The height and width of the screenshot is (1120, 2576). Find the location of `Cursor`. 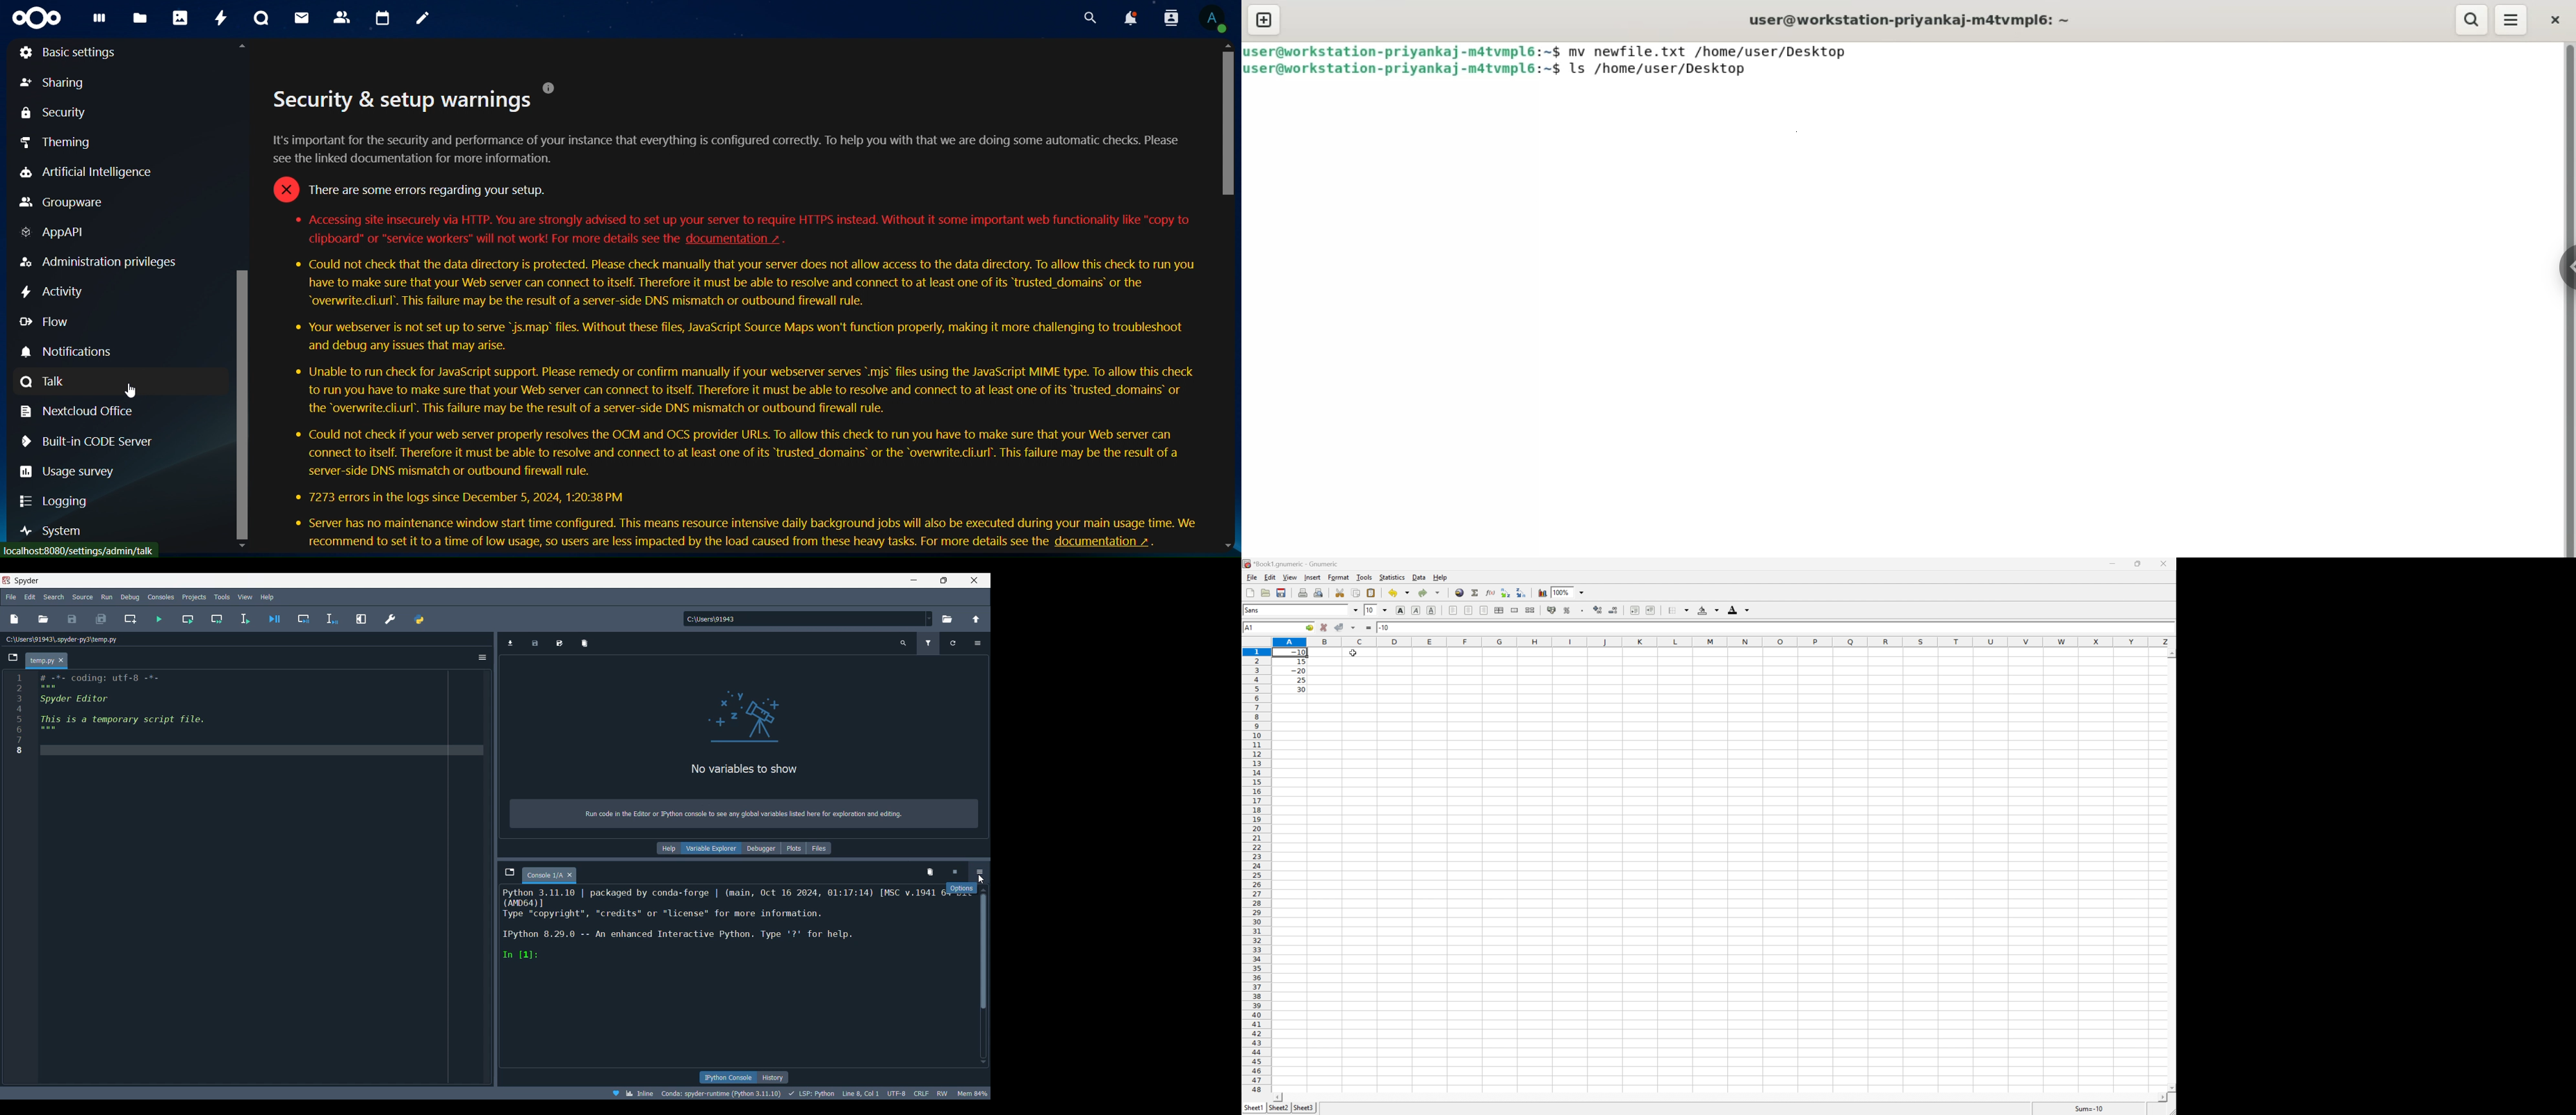

Cursor is located at coordinates (1354, 654).